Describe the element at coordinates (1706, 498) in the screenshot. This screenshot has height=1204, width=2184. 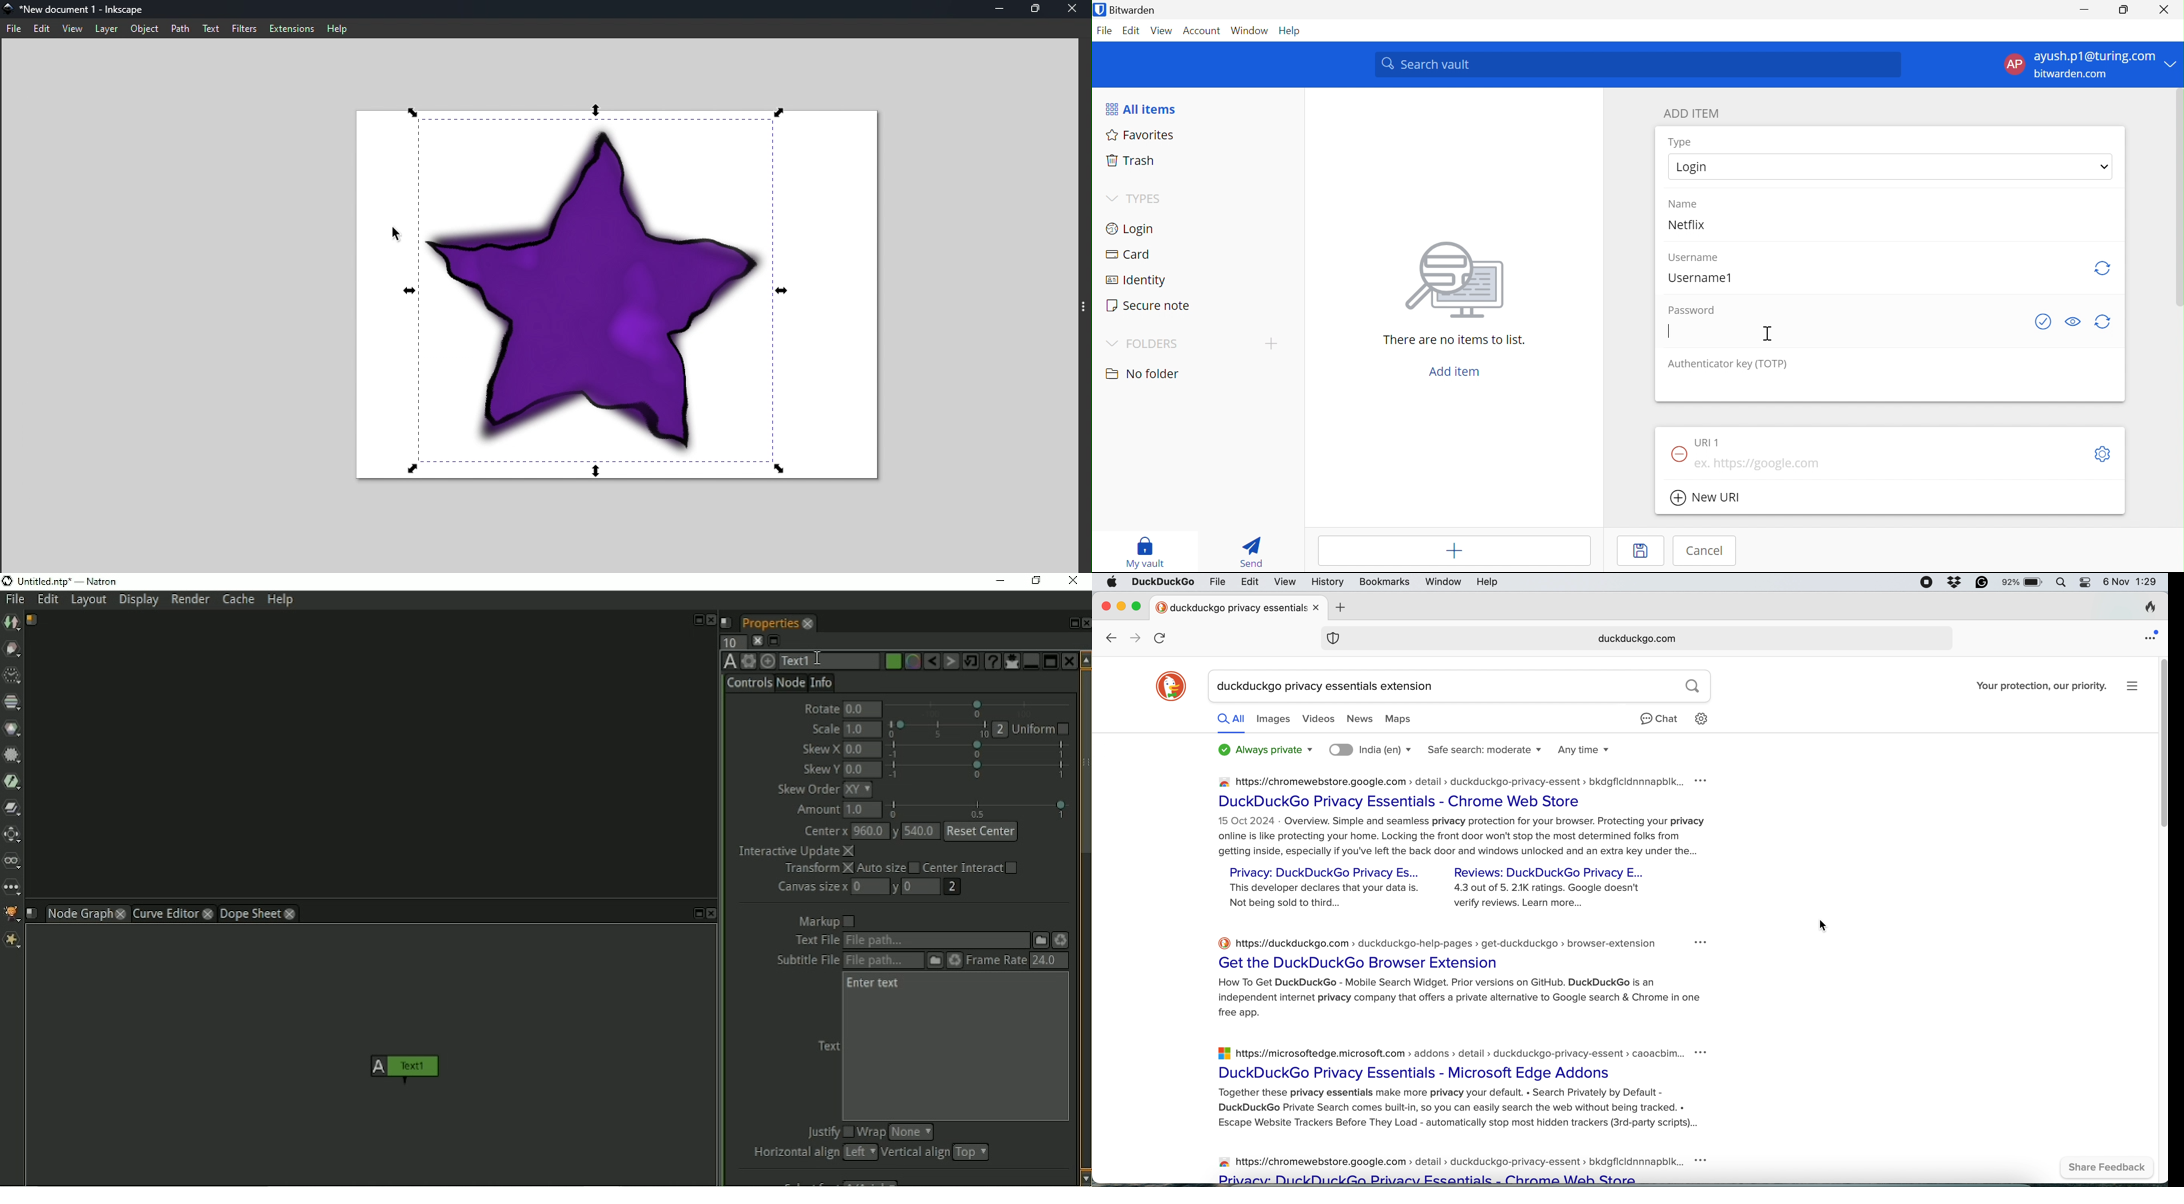
I see `New URl` at that location.